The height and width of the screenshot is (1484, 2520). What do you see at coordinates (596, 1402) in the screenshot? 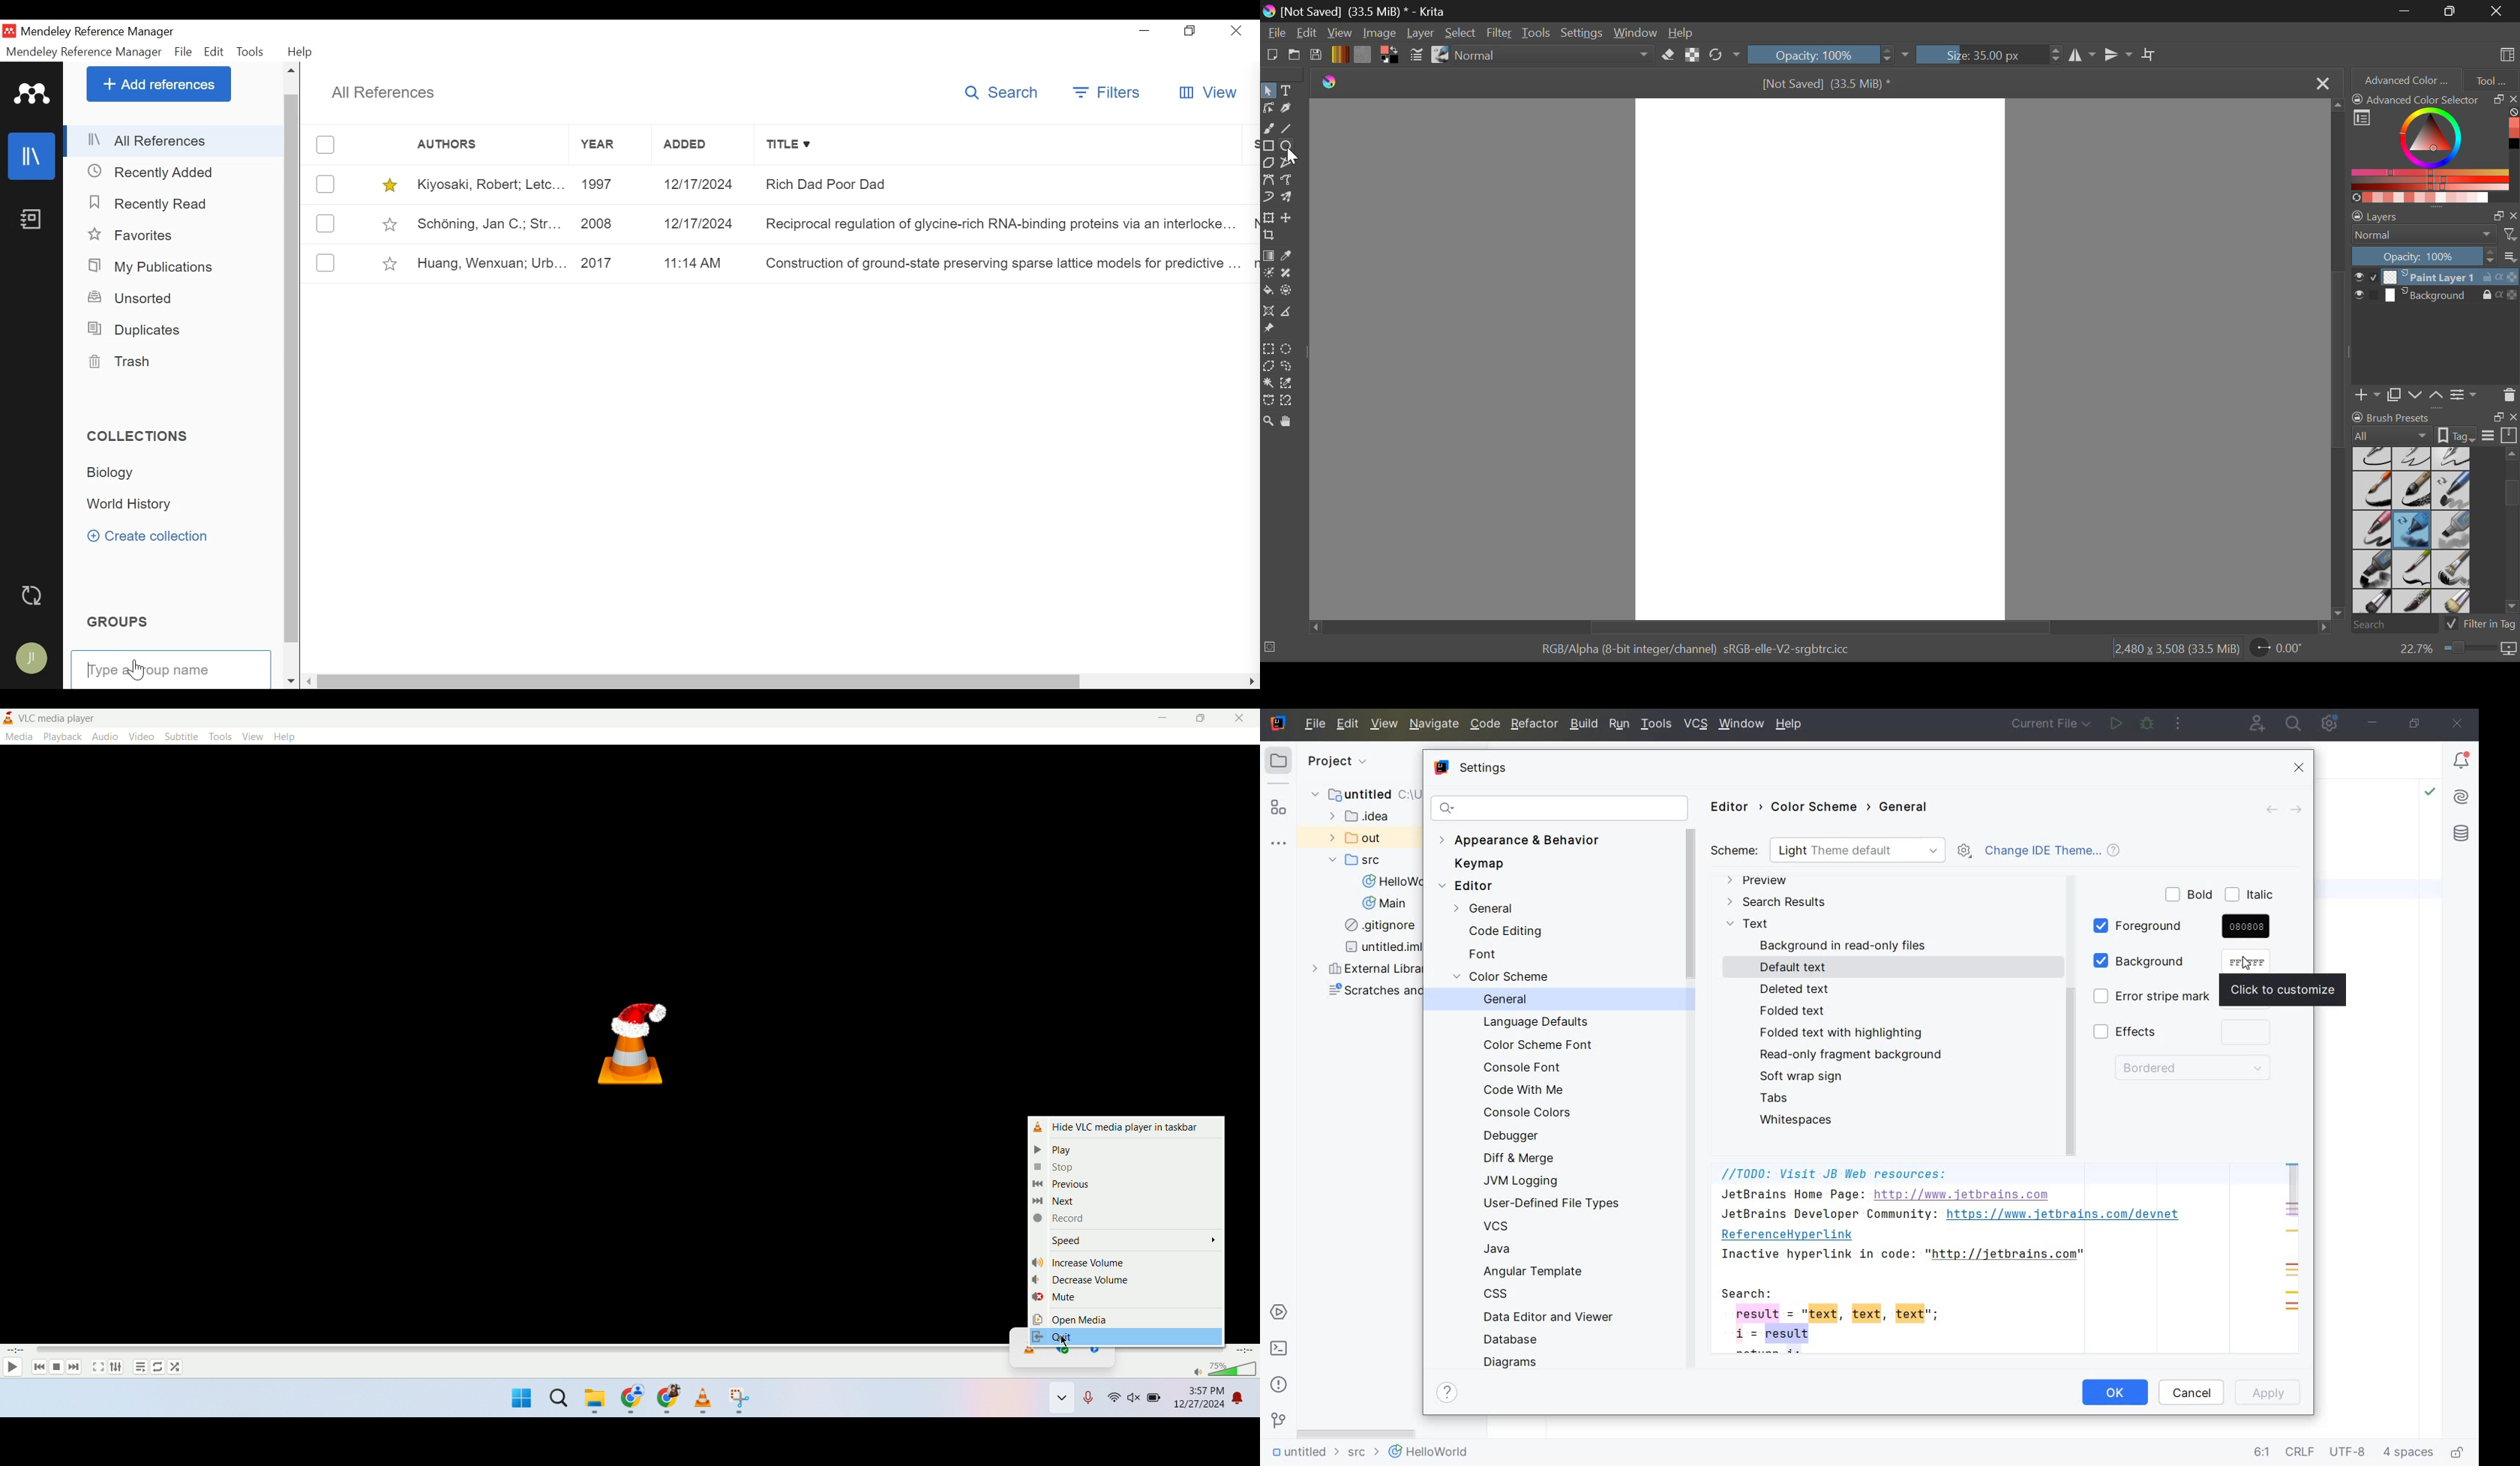
I see `file exlporer` at bounding box center [596, 1402].